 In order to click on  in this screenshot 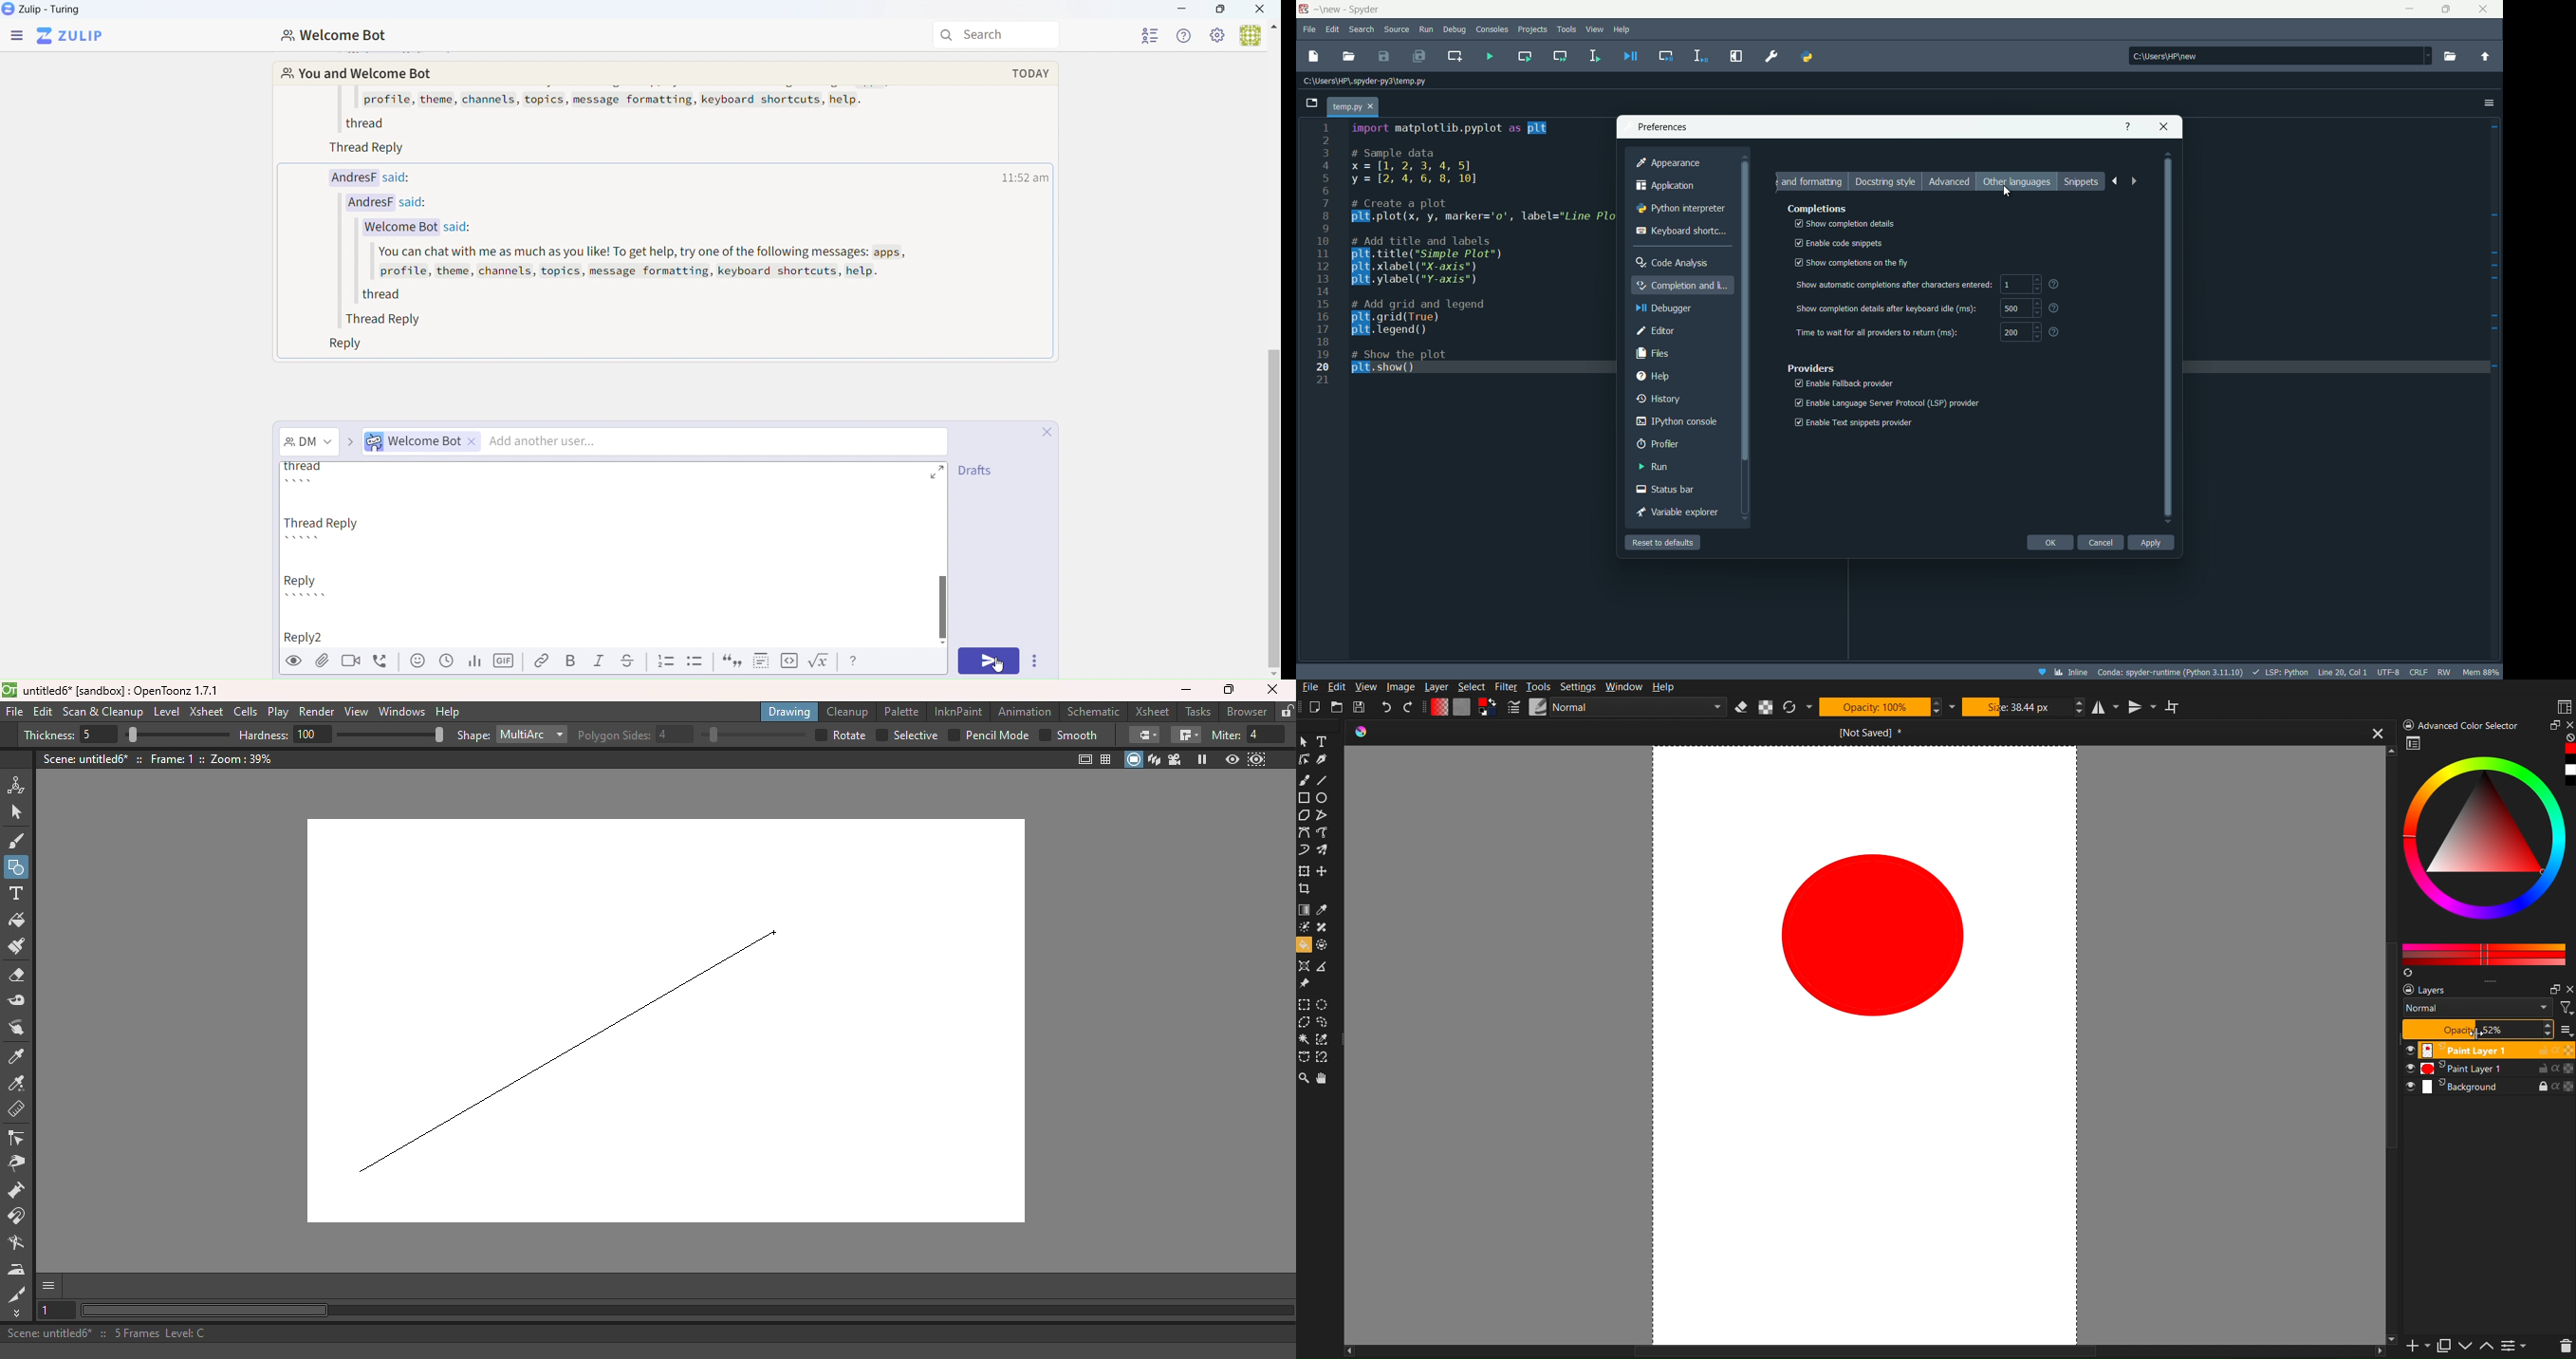, I will do `click(1183, 11)`.